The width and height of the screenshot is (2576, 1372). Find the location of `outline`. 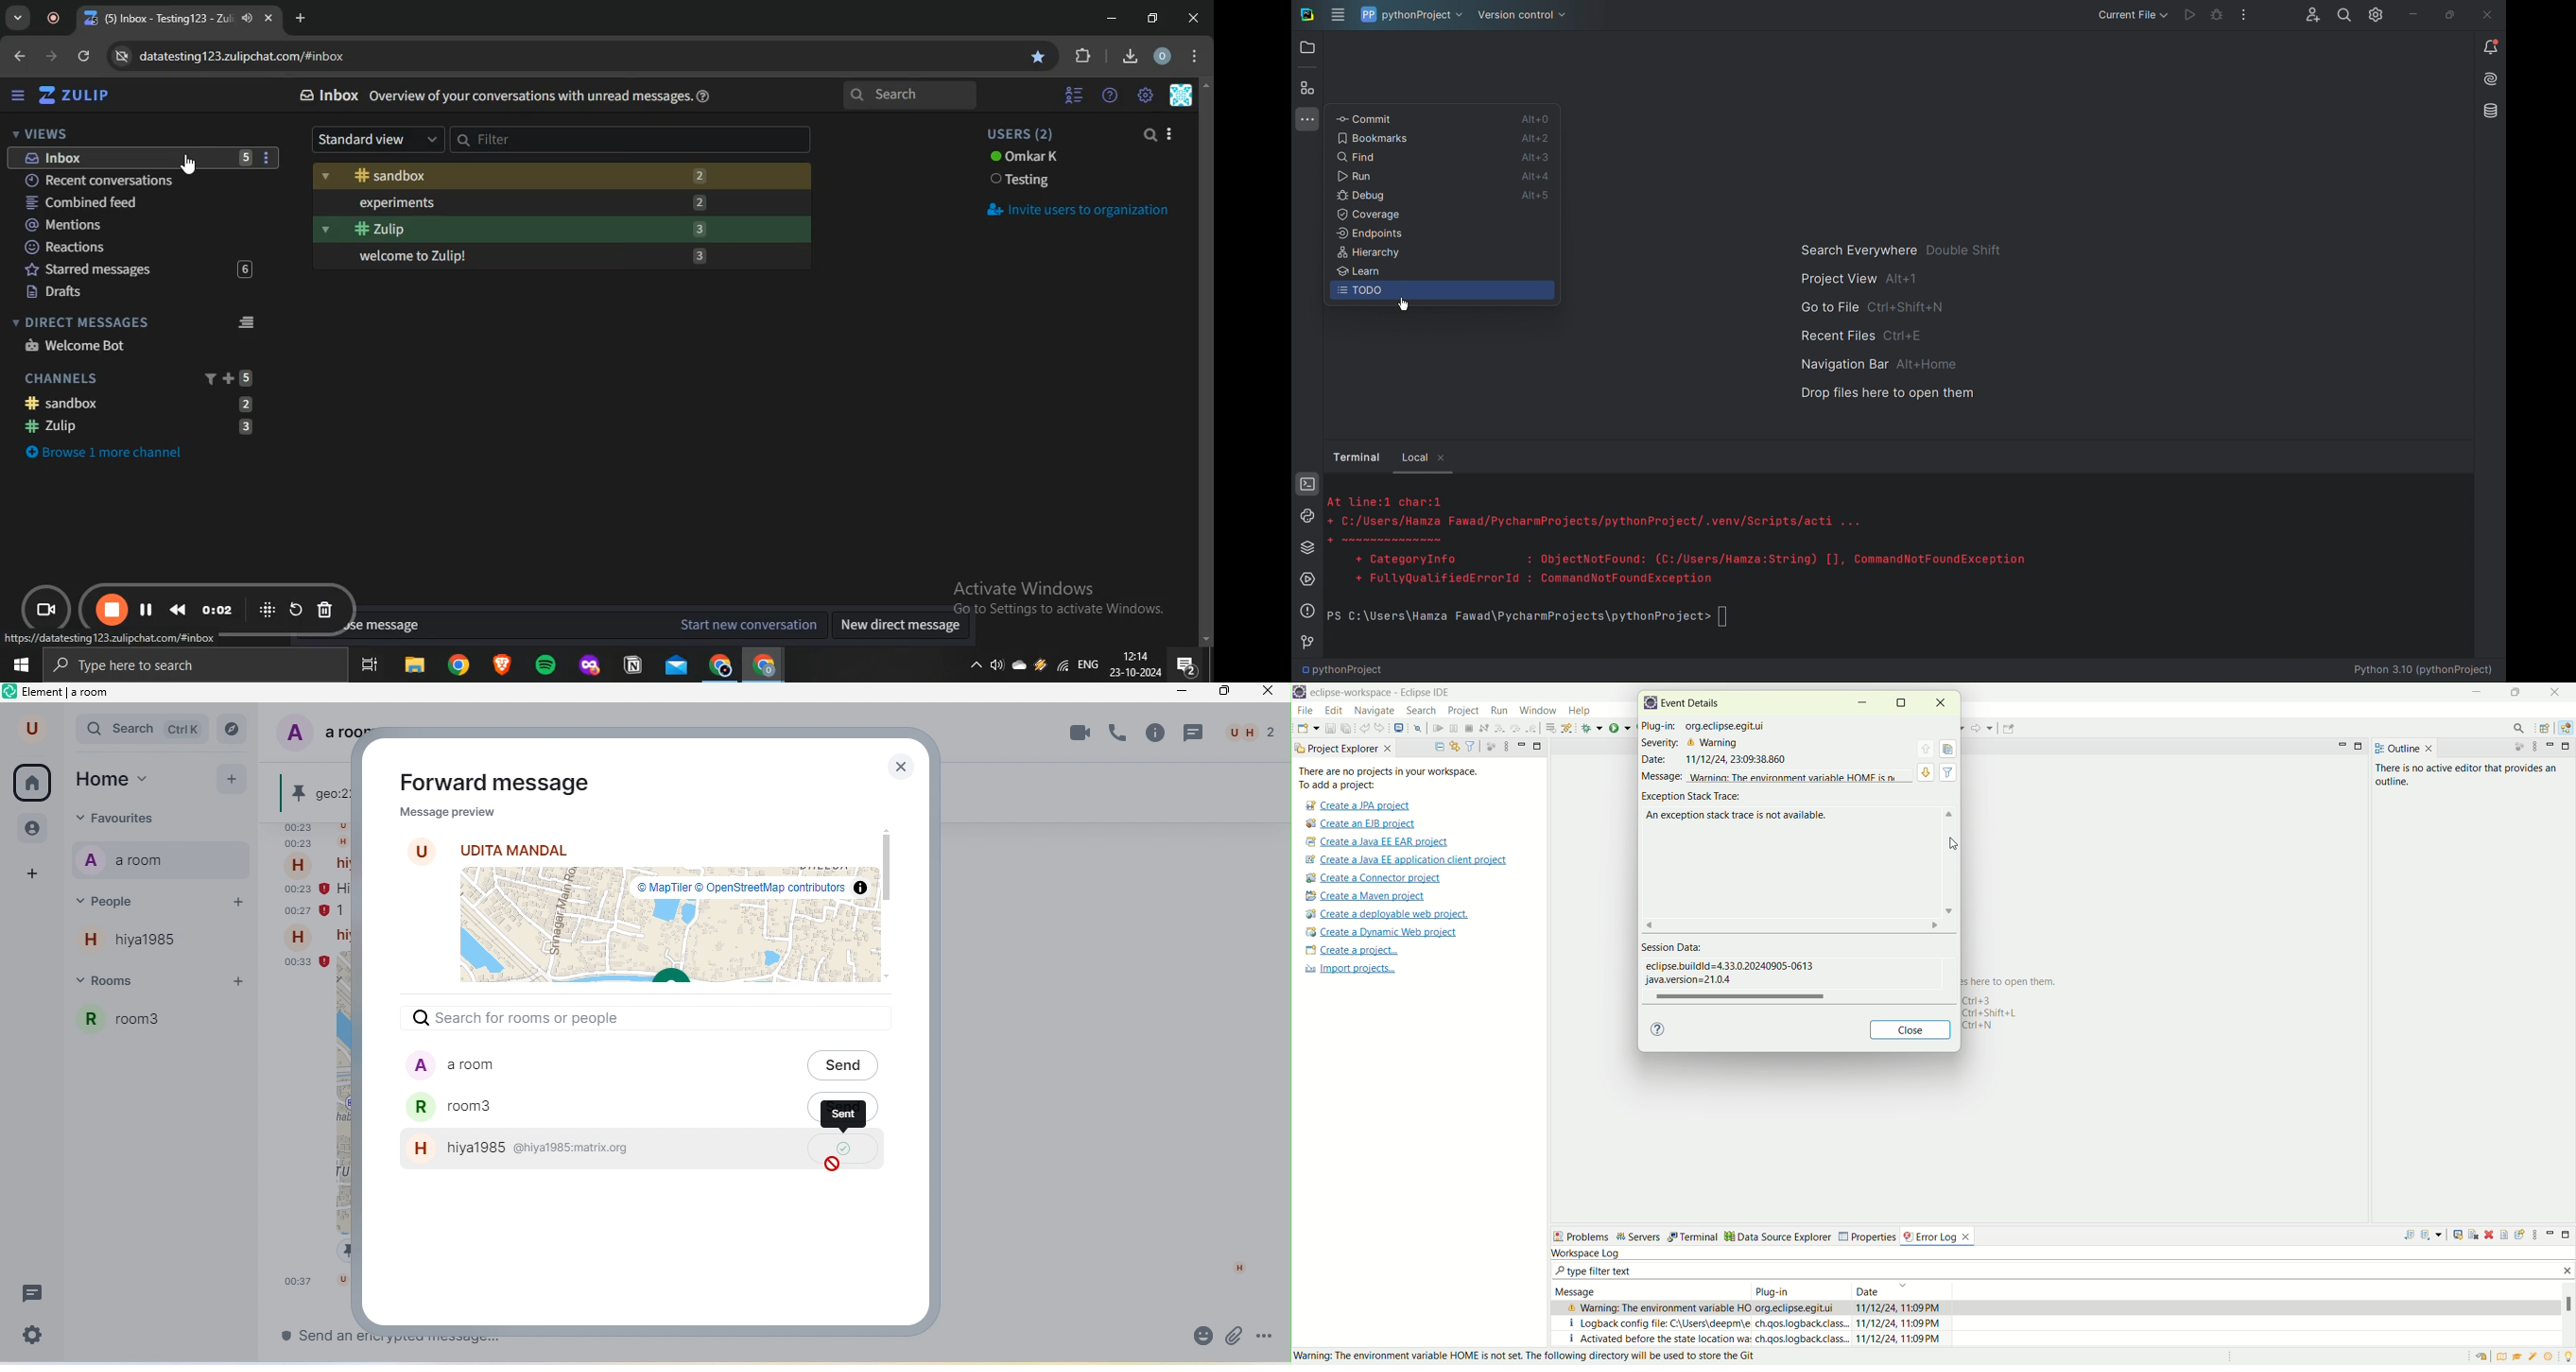

outline is located at coordinates (2402, 747).